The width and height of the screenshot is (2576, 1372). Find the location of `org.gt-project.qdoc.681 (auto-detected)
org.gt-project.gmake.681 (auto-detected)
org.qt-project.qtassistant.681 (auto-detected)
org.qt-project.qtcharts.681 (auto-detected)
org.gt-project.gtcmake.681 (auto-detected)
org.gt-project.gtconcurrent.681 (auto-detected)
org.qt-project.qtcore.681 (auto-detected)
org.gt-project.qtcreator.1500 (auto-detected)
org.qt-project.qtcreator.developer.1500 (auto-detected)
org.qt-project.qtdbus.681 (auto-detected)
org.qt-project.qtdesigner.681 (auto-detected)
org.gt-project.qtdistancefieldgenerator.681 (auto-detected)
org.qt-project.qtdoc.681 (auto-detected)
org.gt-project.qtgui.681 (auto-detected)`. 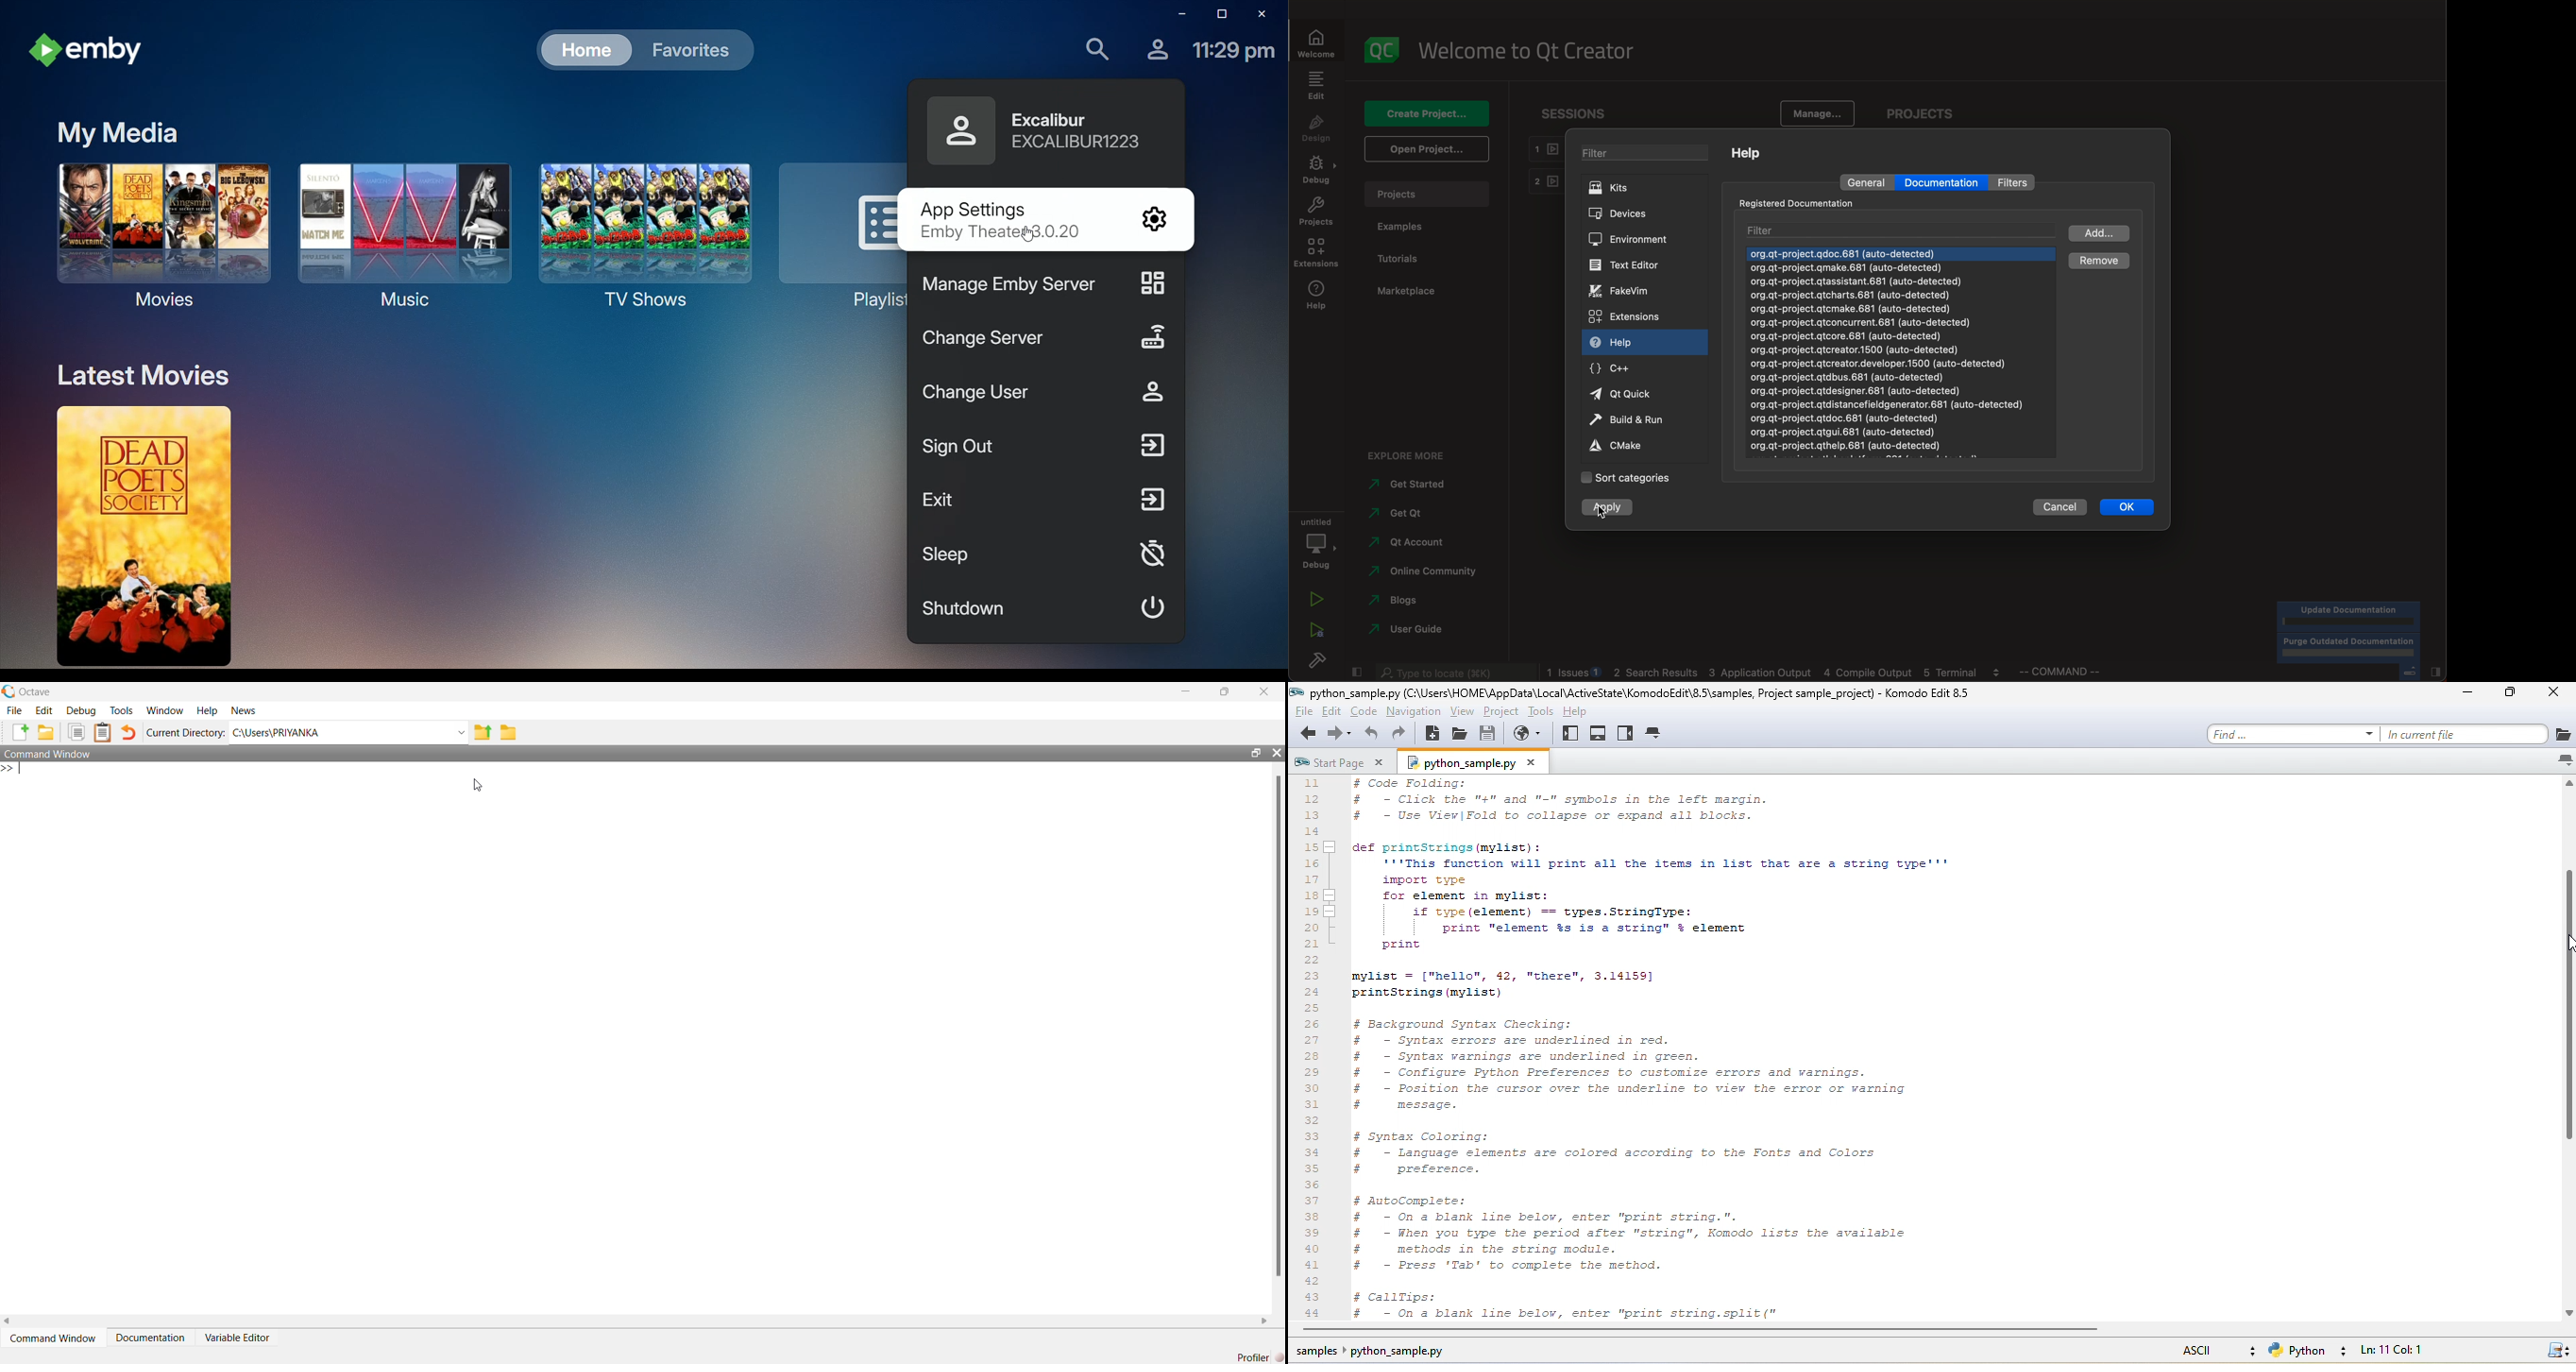

org.gt-project.qdoc.681 (auto-detected)
org.gt-project.gmake.681 (auto-detected)
org.qt-project.qtassistant.681 (auto-detected)
org.qt-project.qtcharts.681 (auto-detected)
org.gt-project.gtcmake.681 (auto-detected)
org.gt-project.gtconcurrent.681 (auto-detected)
org.qt-project.qtcore.681 (auto-detected)
org.gt-project.qtcreator.1500 (auto-detected)
org.qt-project.qtcreator.developer.1500 (auto-detected)
org.qt-project.qtdbus.681 (auto-detected)
org.qt-project.qtdesigner.681 (auto-detected)
org.gt-project.qtdistancefieldgenerator.681 (auto-detected)
org.qt-project.qtdoc.681 (auto-detected)
org.gt-project.qtgui.681 (auto-detected) is located at coordinates (1886, 364).